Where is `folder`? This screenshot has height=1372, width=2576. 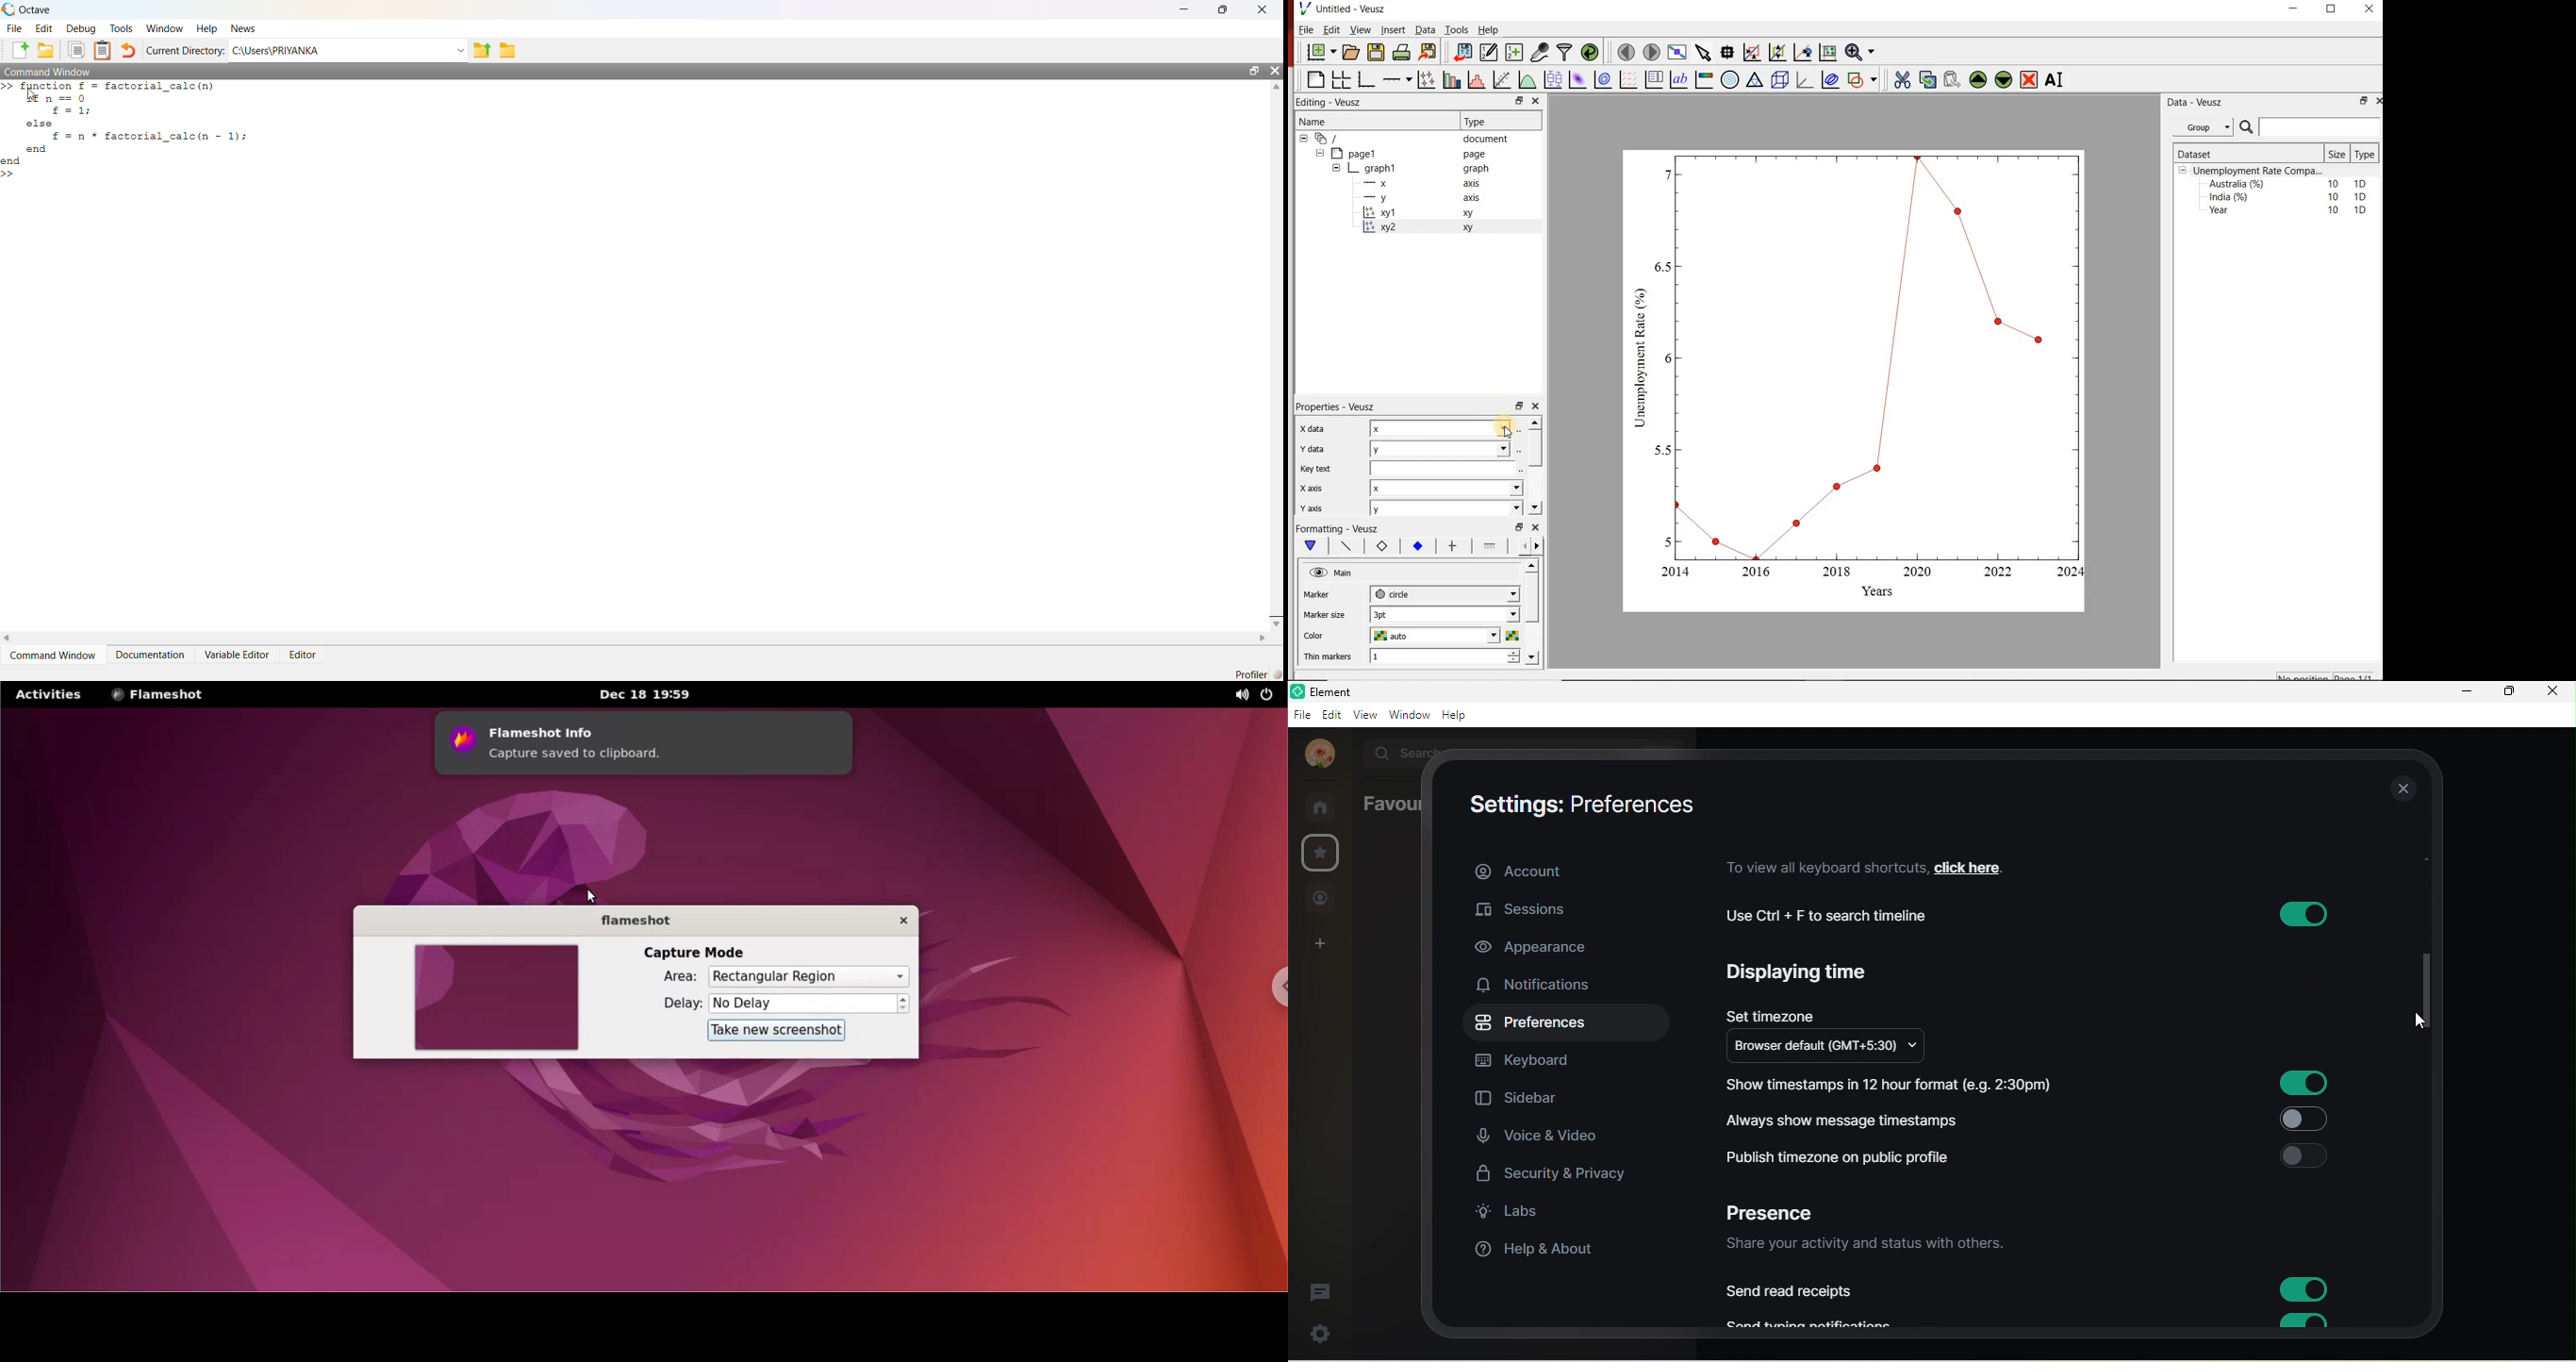
folder is located at coordinates (510, 50).